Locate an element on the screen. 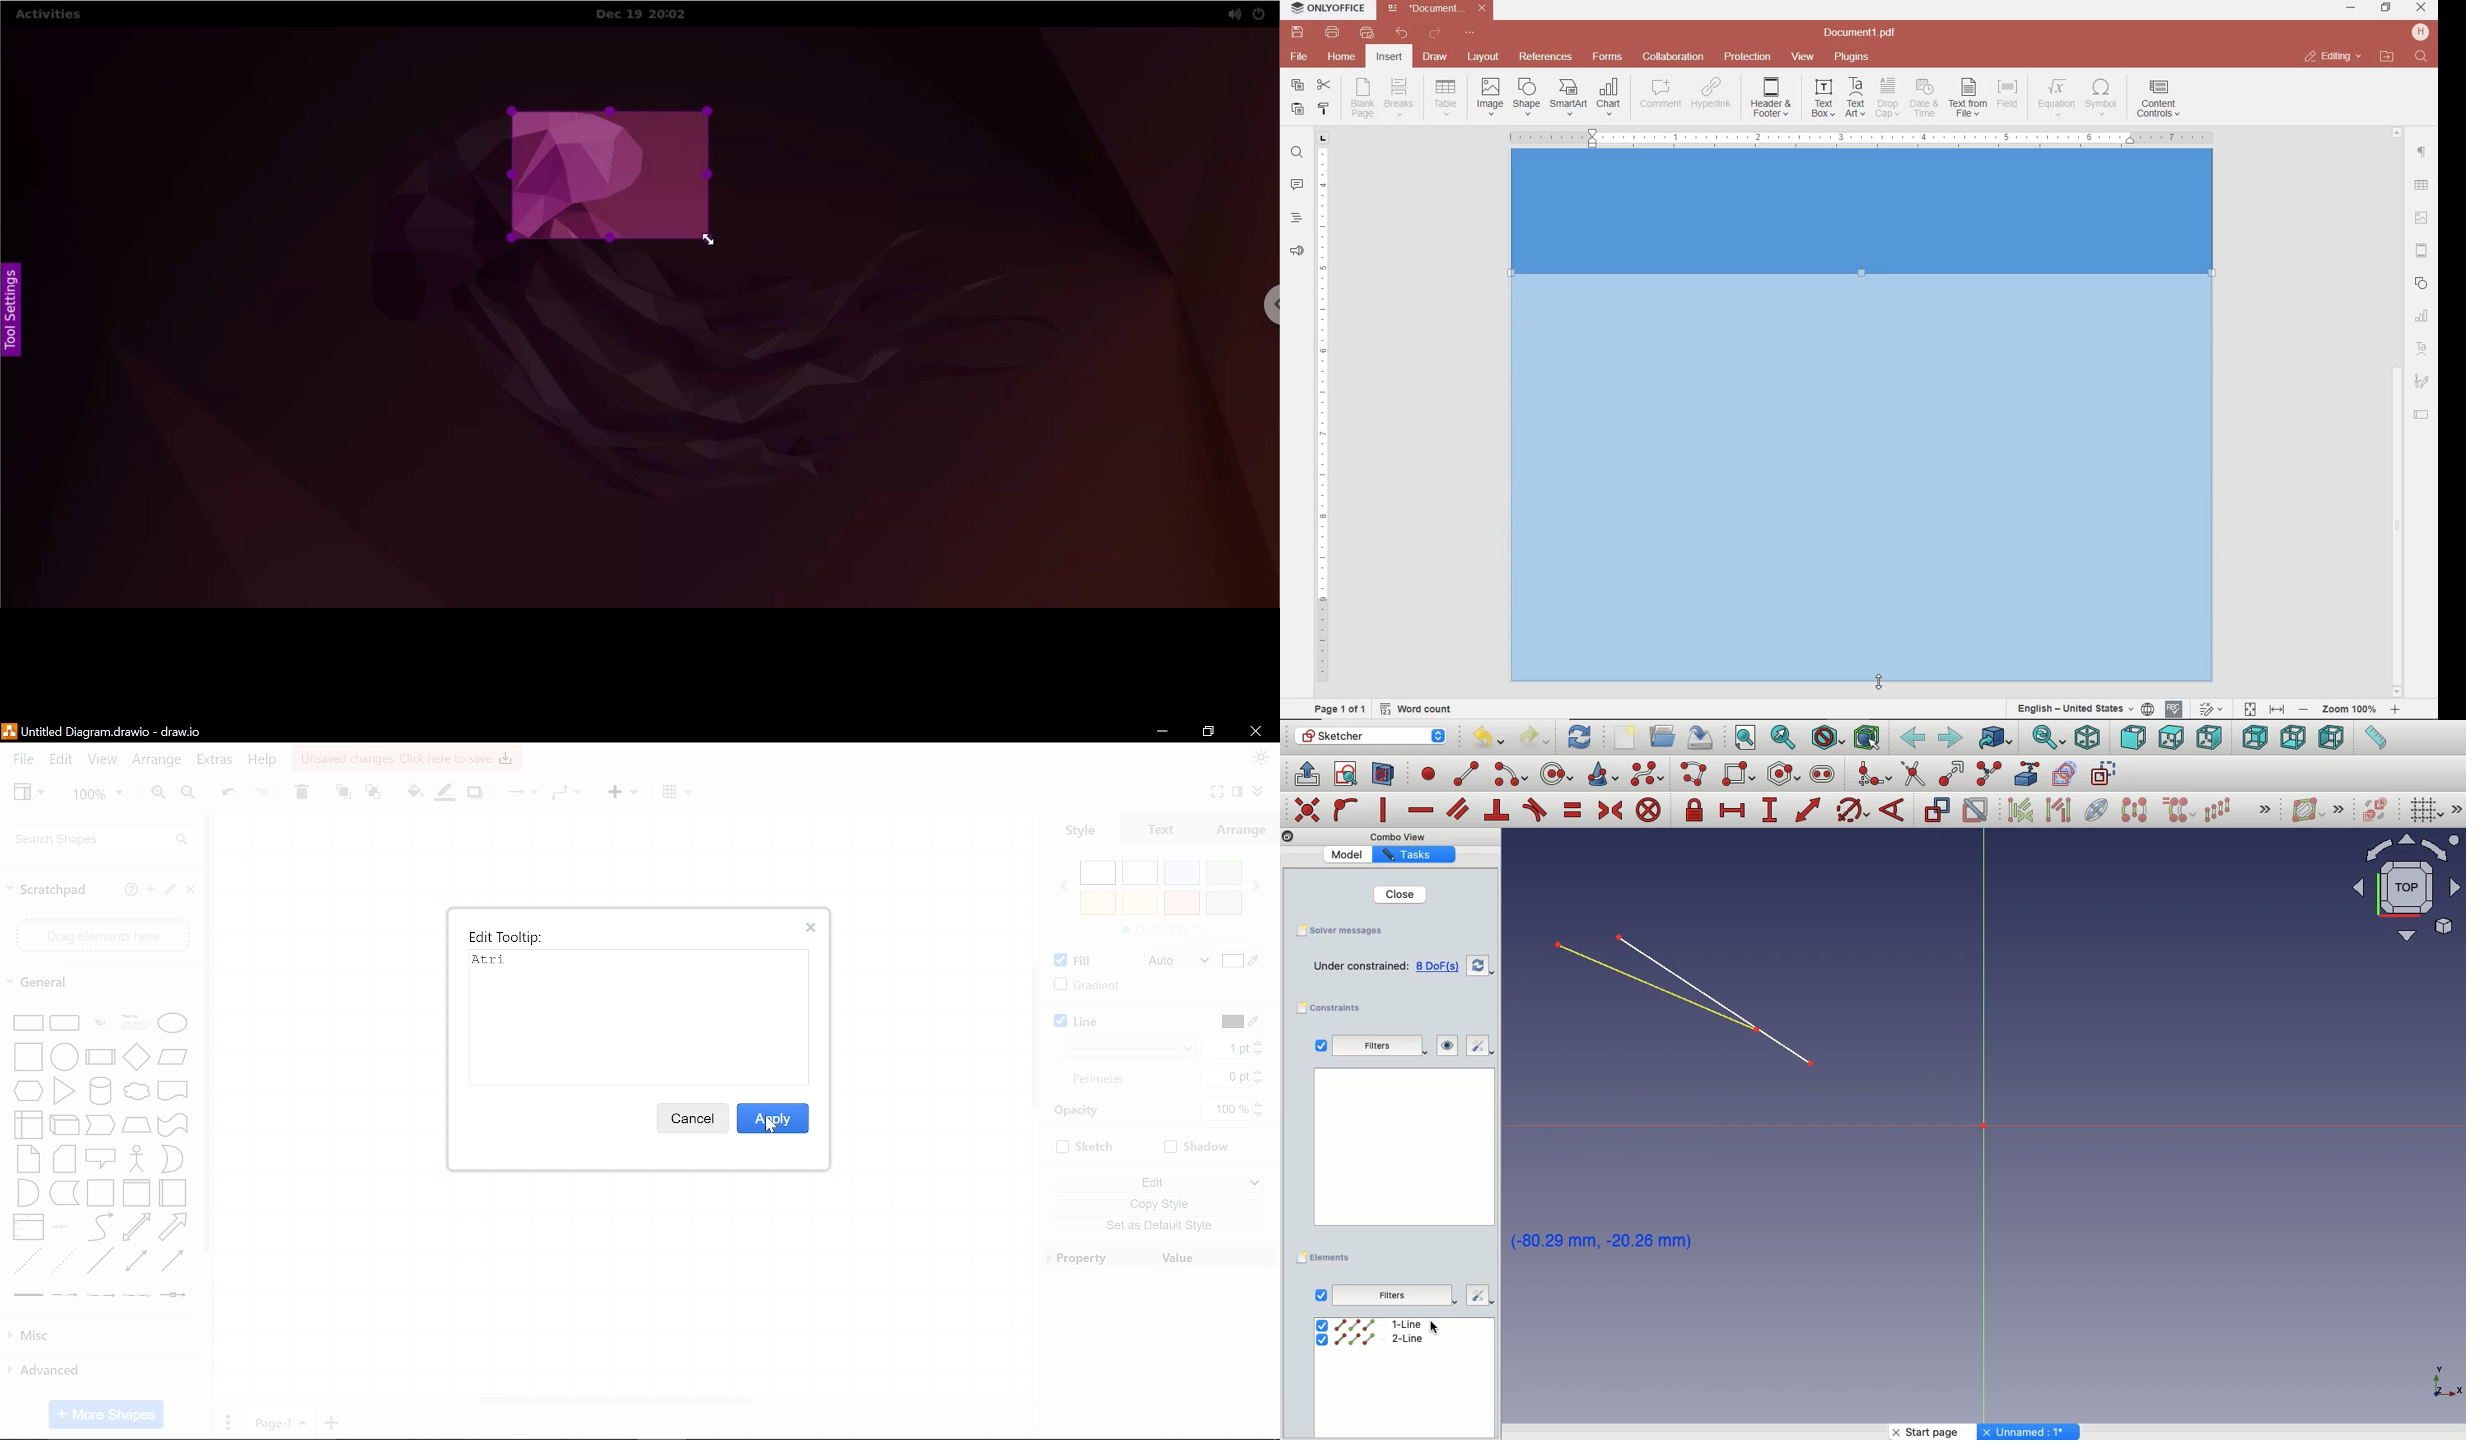 The width and height of the screenshot is (2492, 1456). Constrain horizontal distance is located at coordinates (1736, 811).